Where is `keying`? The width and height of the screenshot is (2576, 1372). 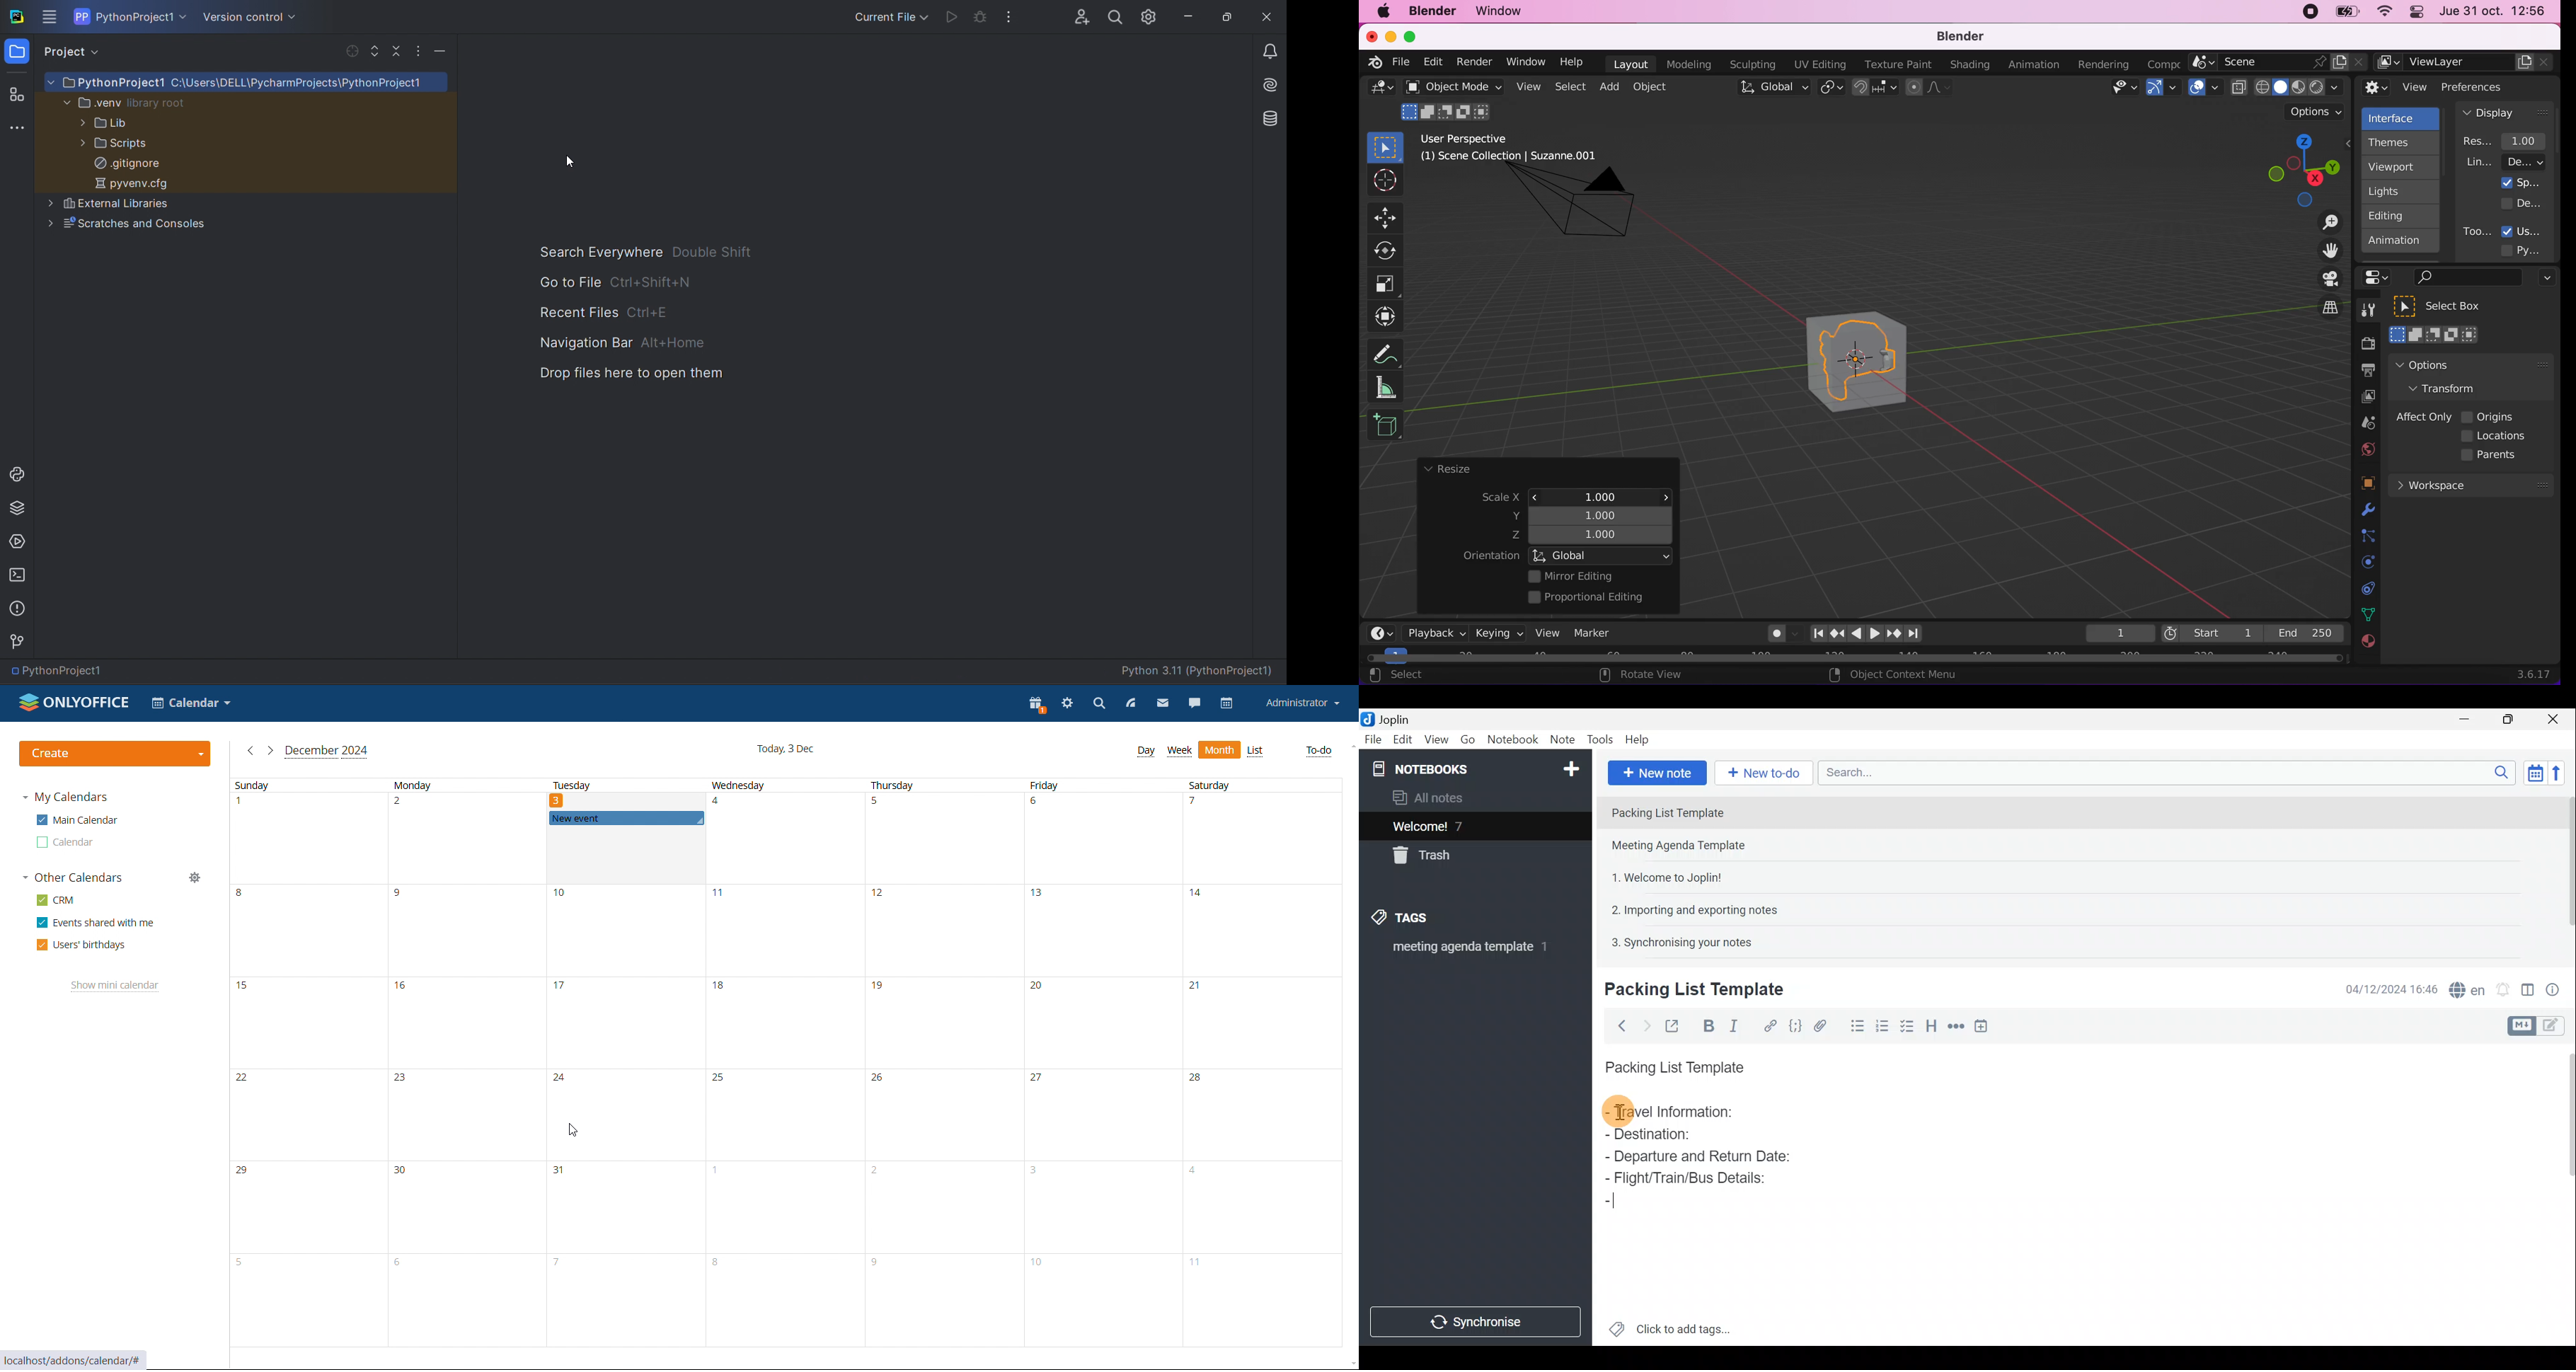
keying is located at coordinates (1497, 633).